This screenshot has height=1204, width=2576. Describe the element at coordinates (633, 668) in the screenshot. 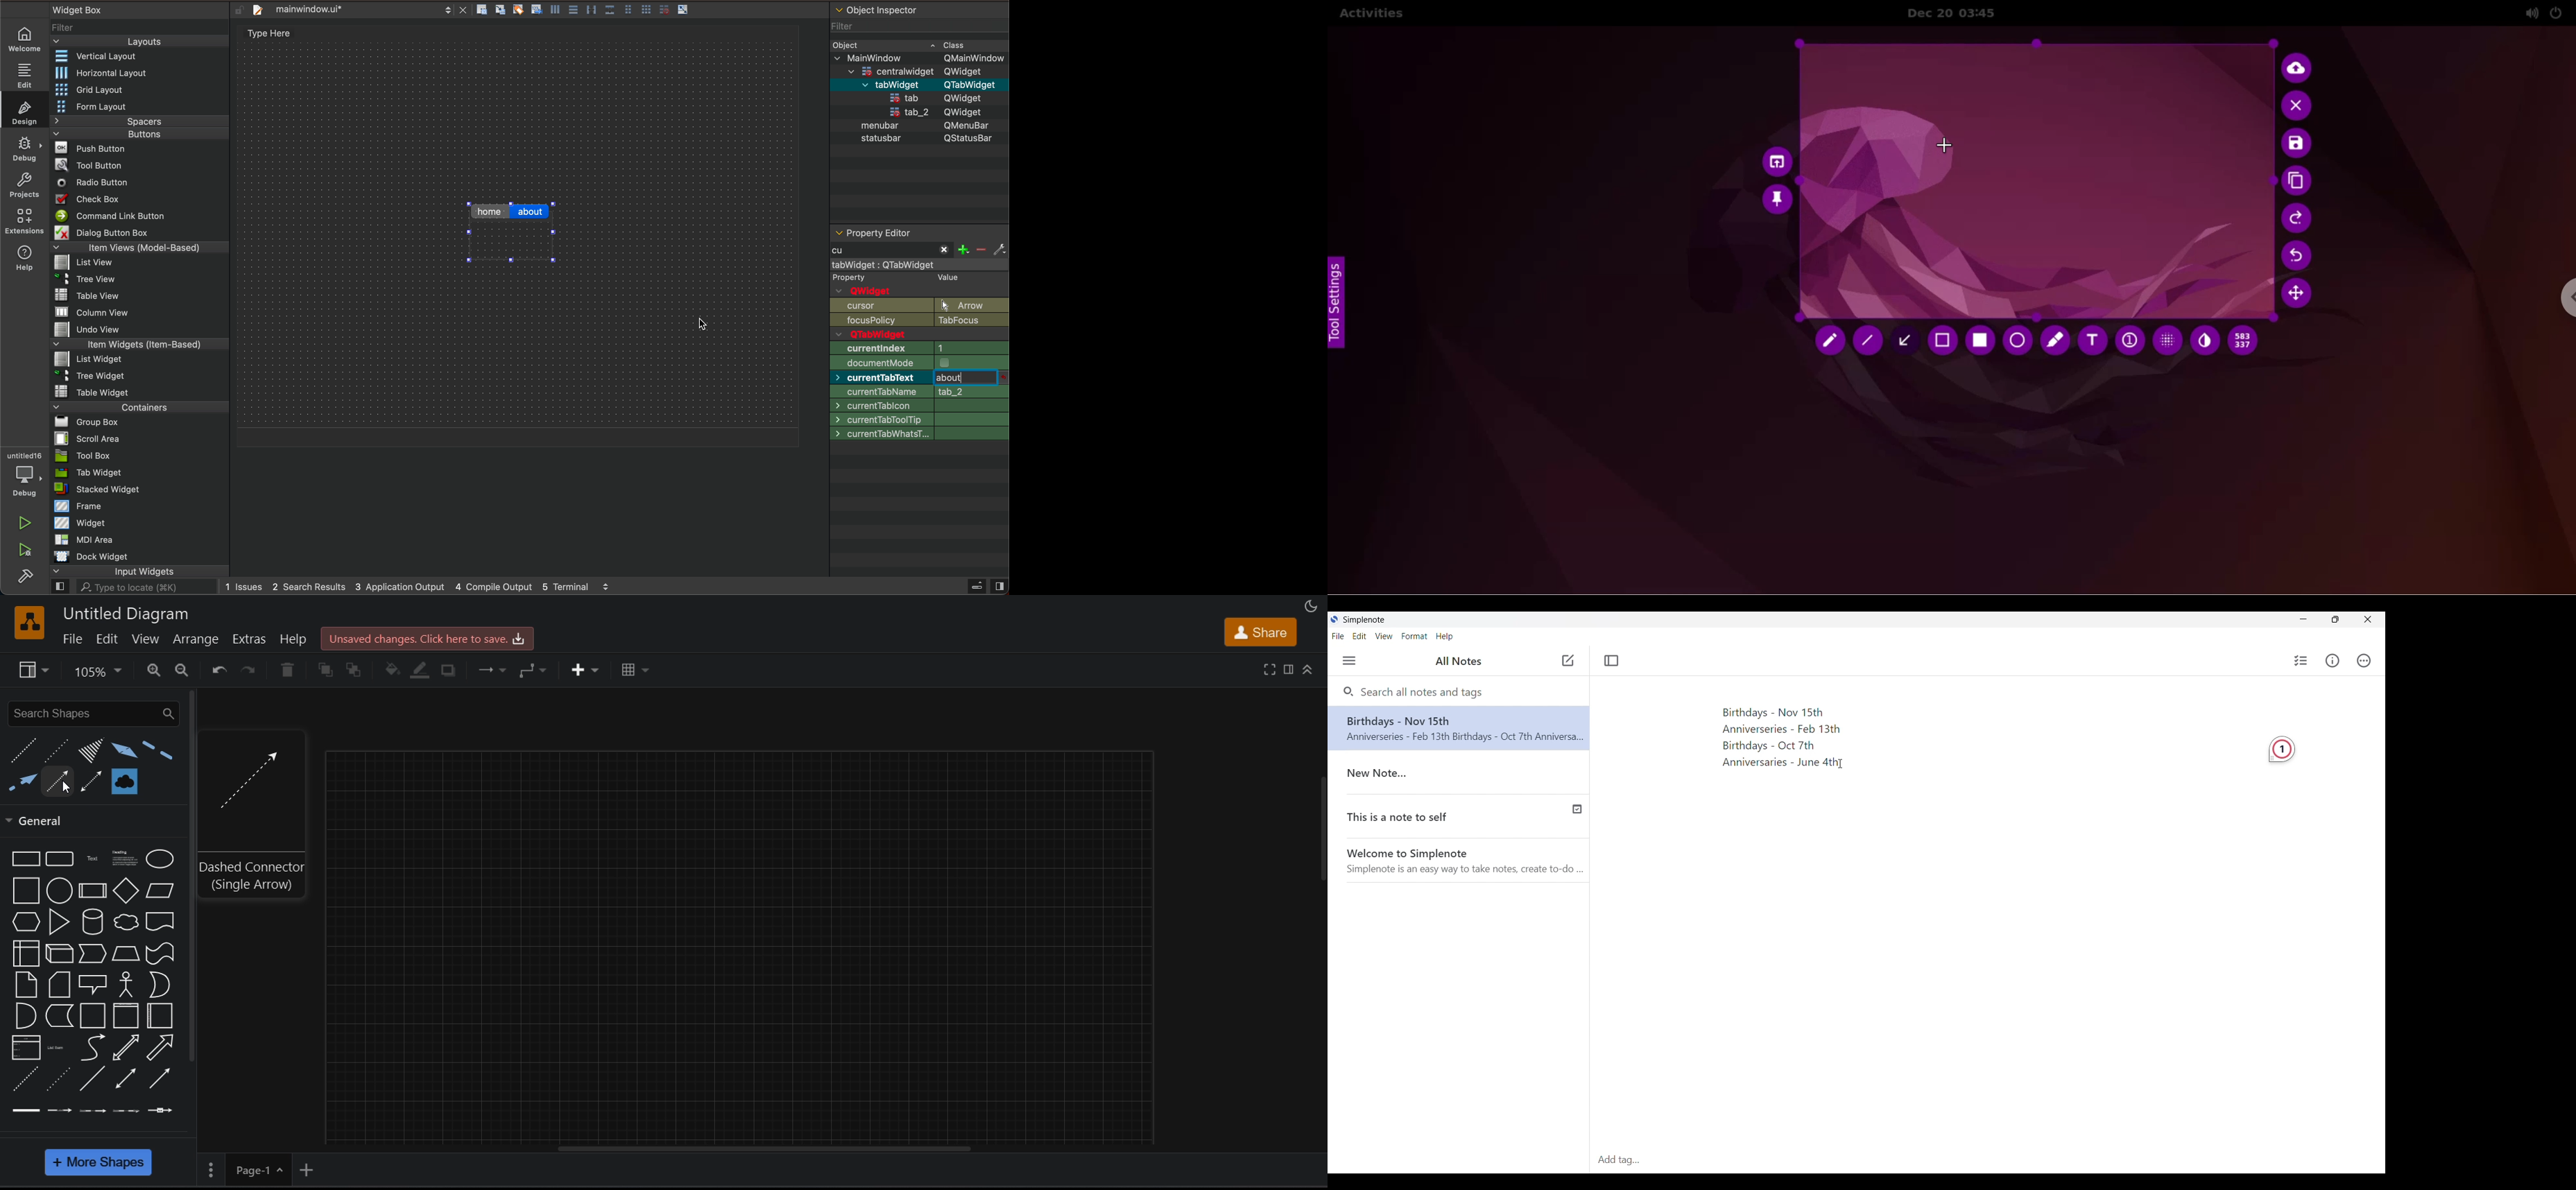

I see `table` at that location.